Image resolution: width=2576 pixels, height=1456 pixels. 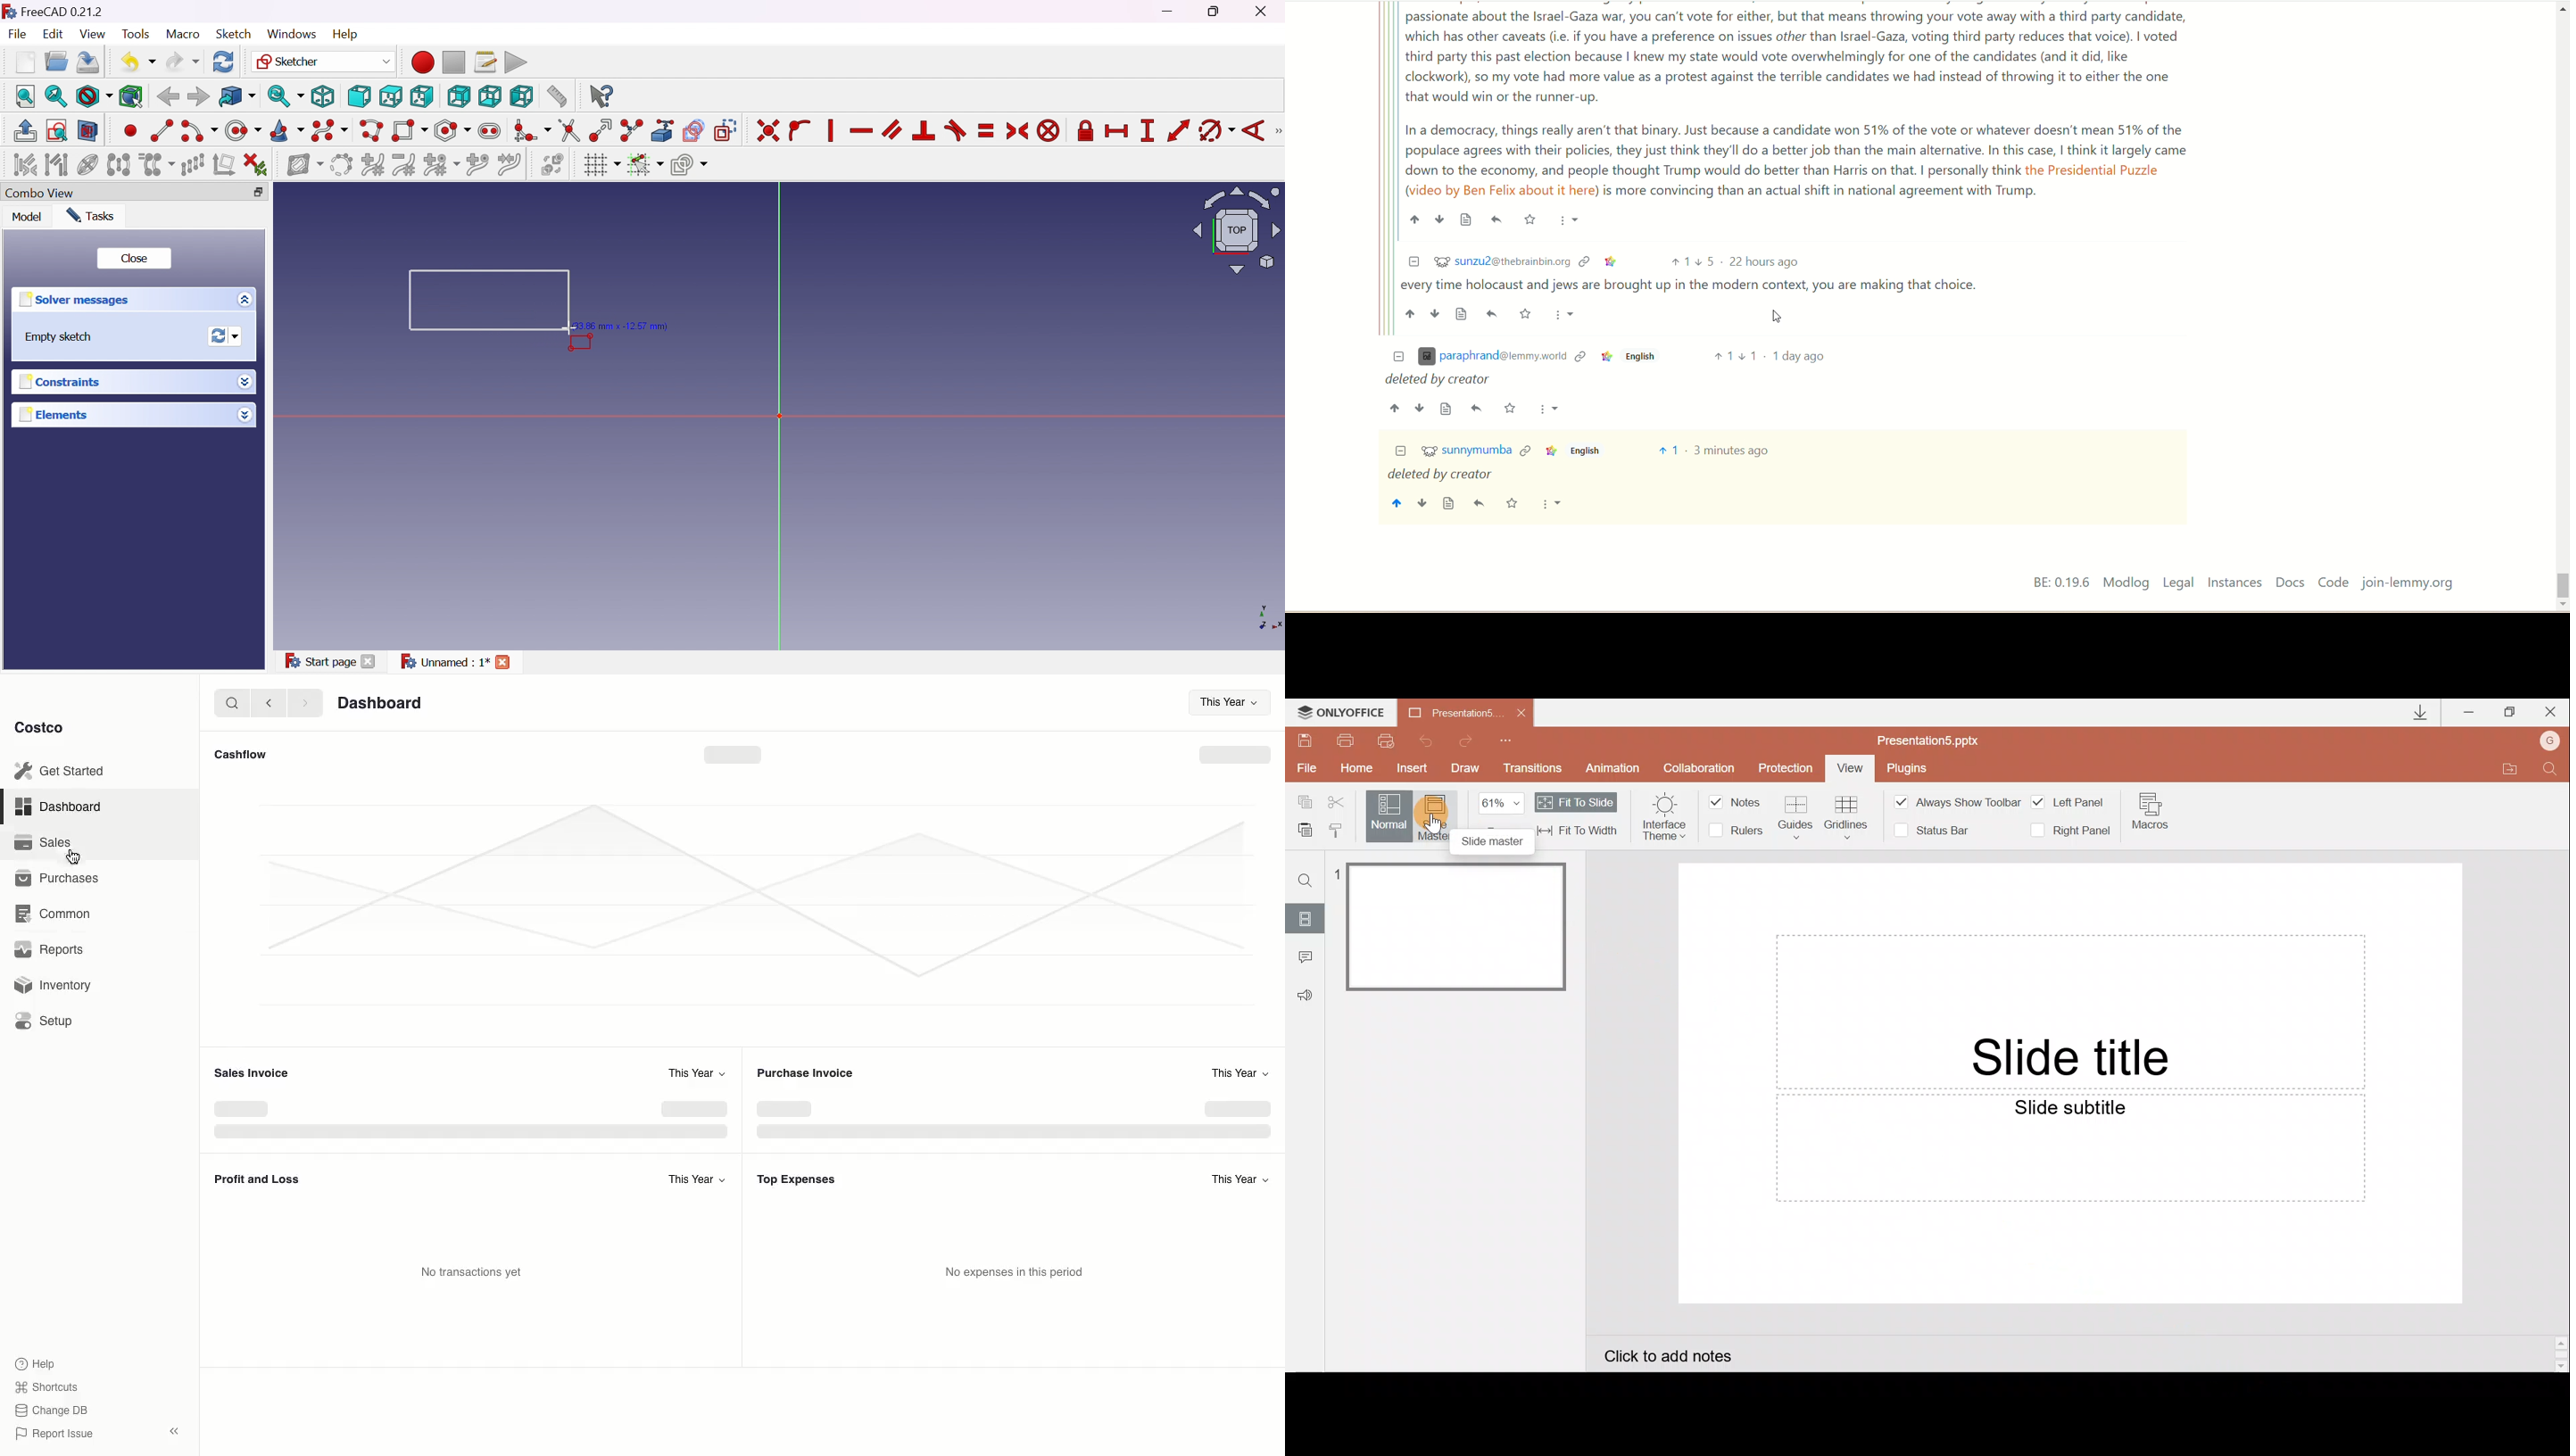 What do you see at coordinates (805, 1072) in the screenshot?
I see `Purchase Invoice` at bounding box center [805, 1072].